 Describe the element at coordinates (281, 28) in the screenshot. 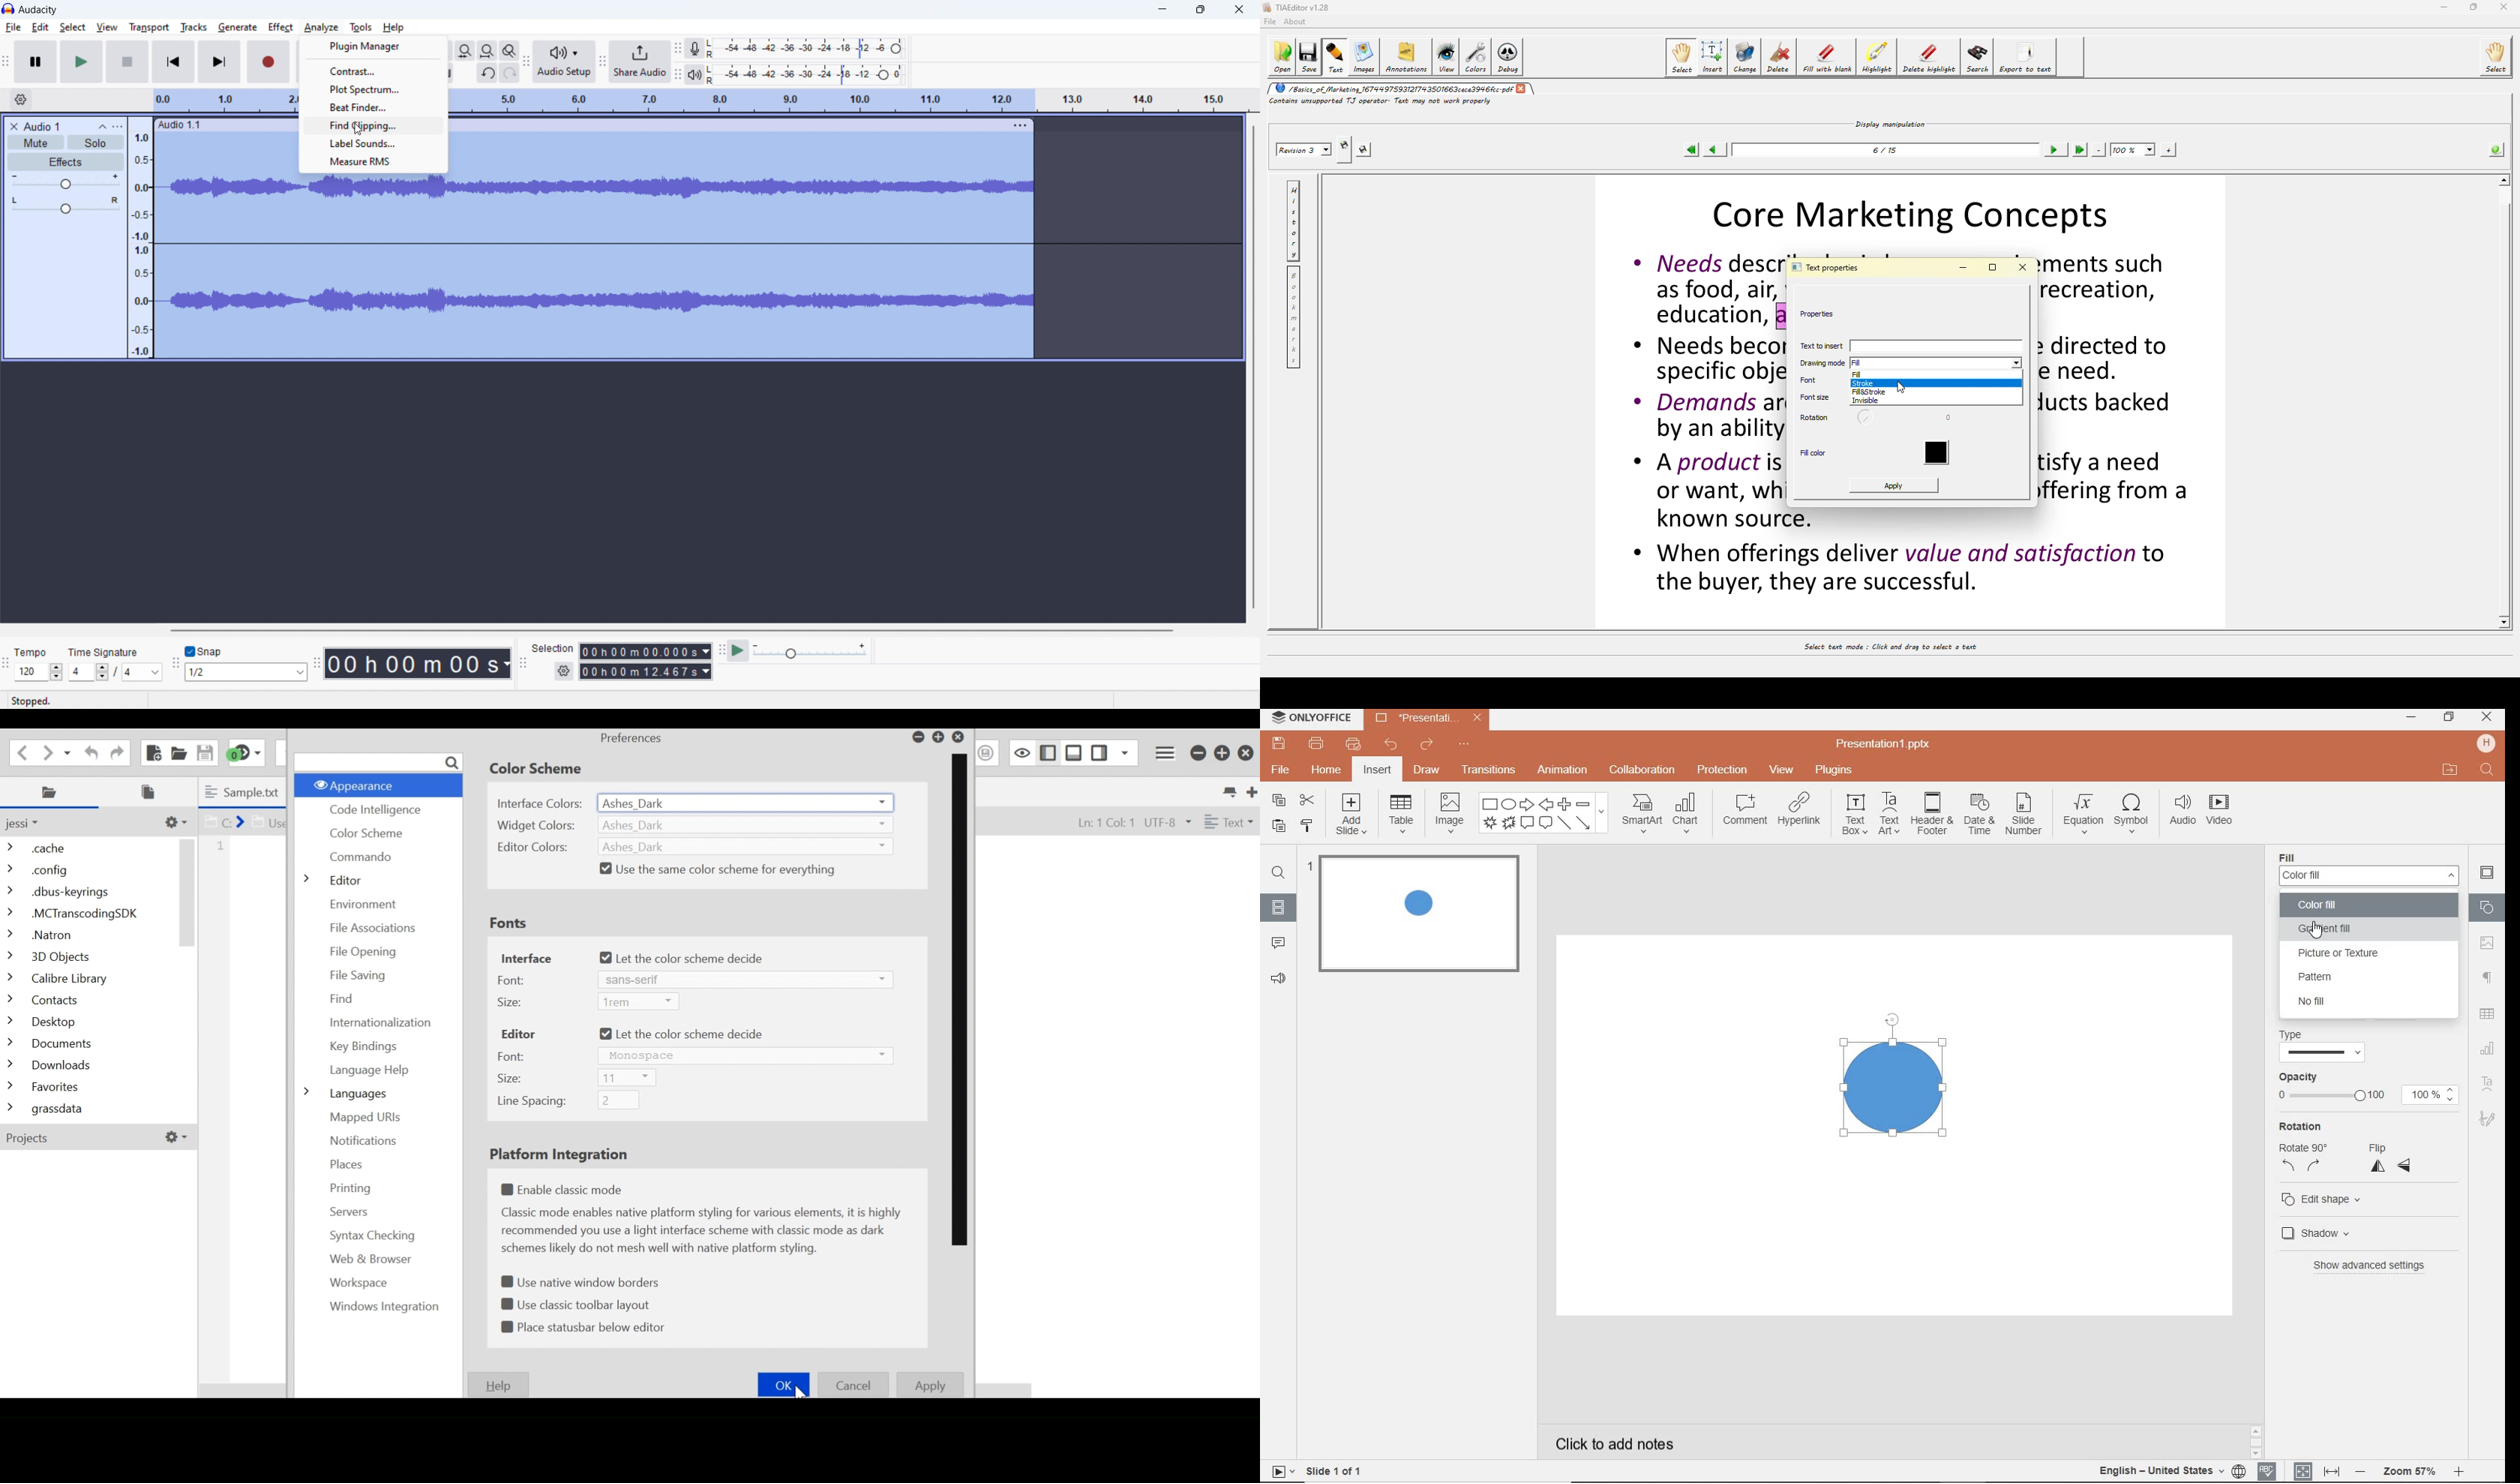

I see `effect` at that location.